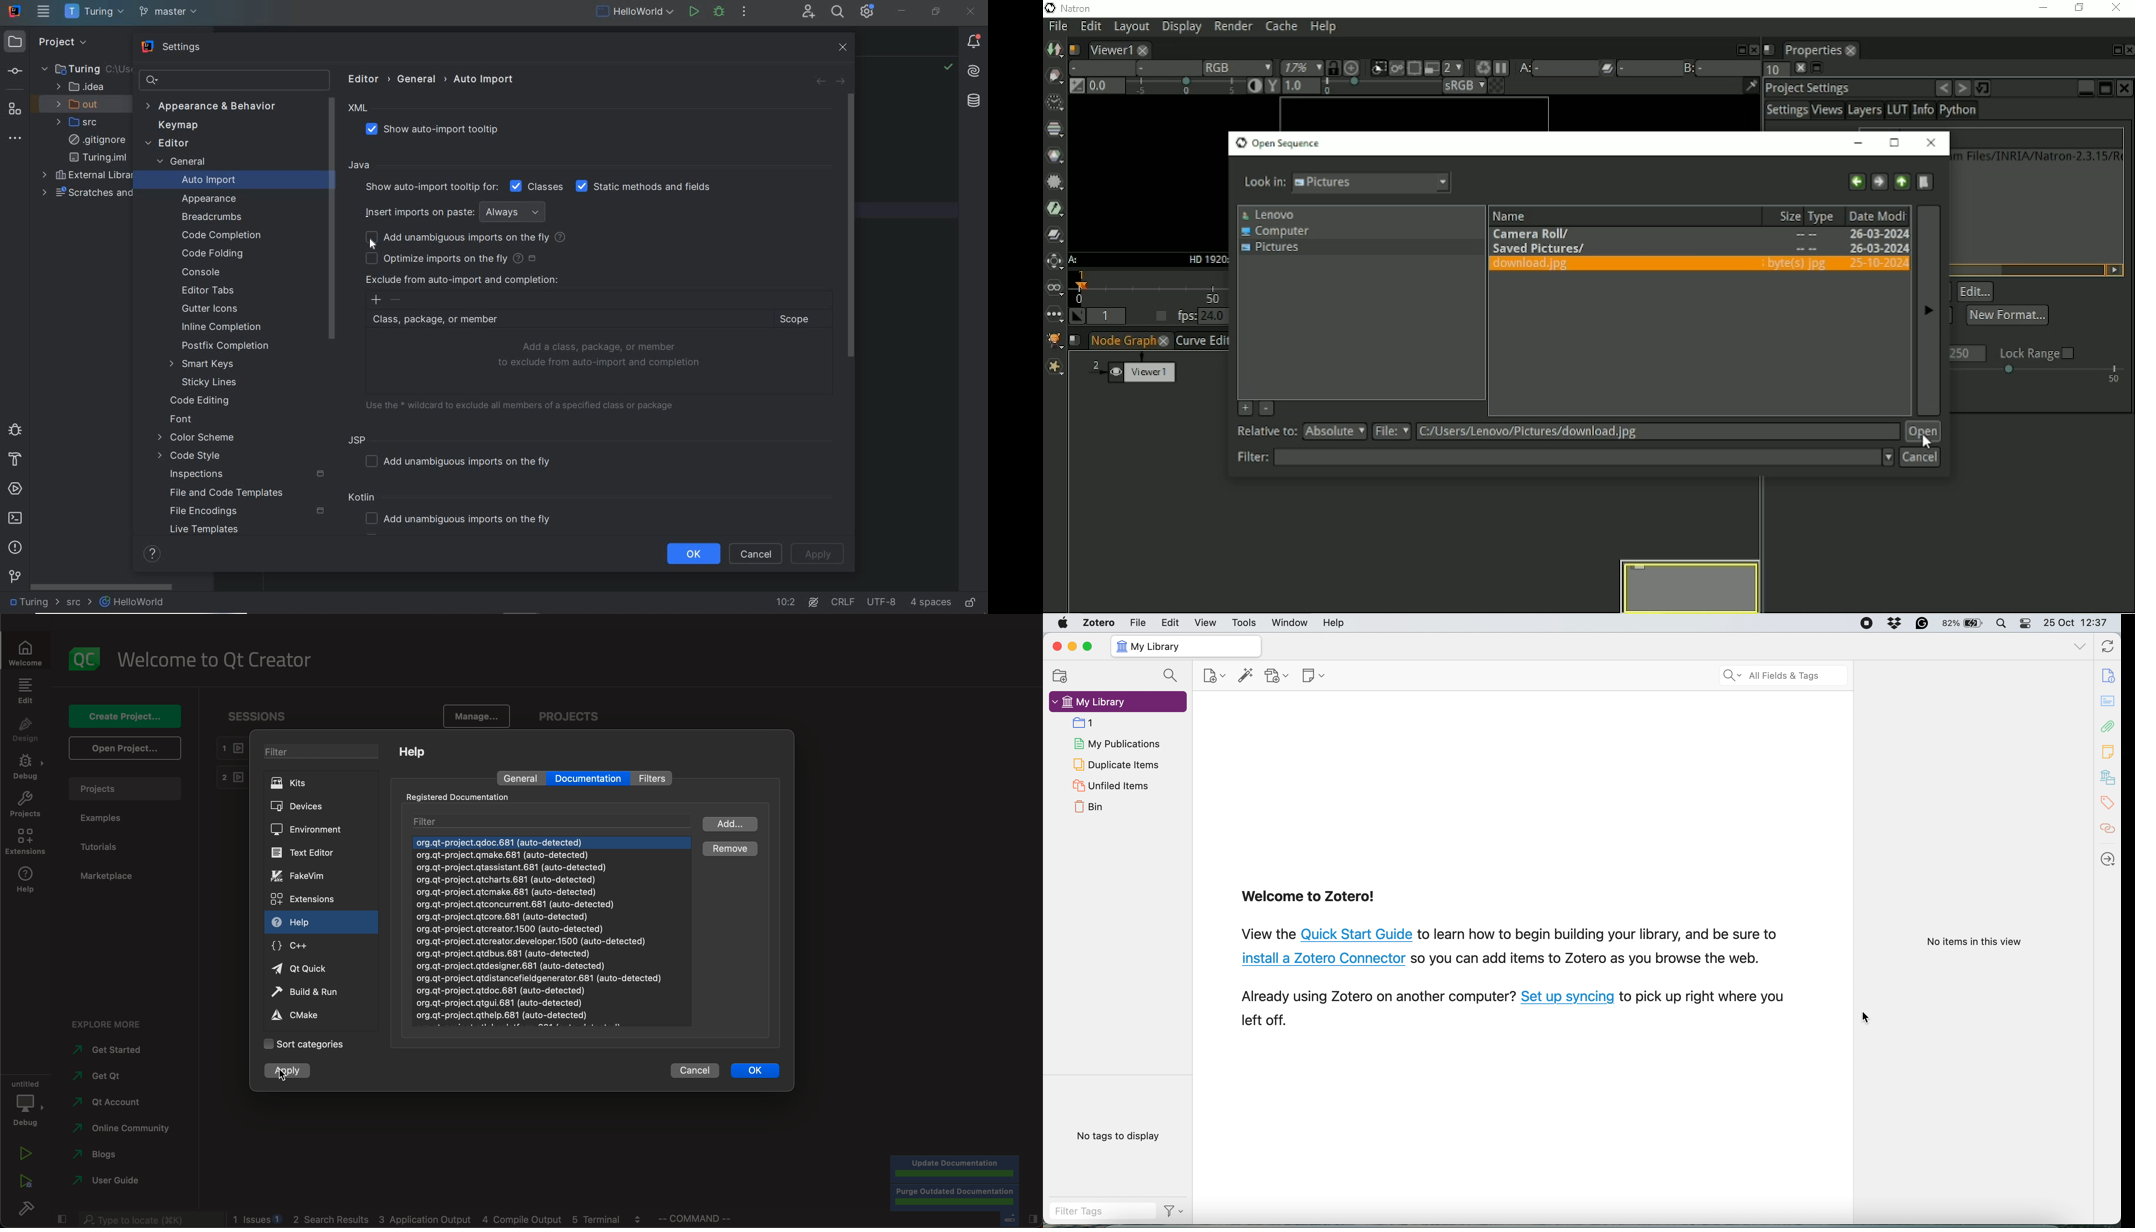 This screenshot has height=1232, width=2156. What do you see at coordinates (1170, 675) in the screenshot?
I see `search` at bounding box center [1170, 675].